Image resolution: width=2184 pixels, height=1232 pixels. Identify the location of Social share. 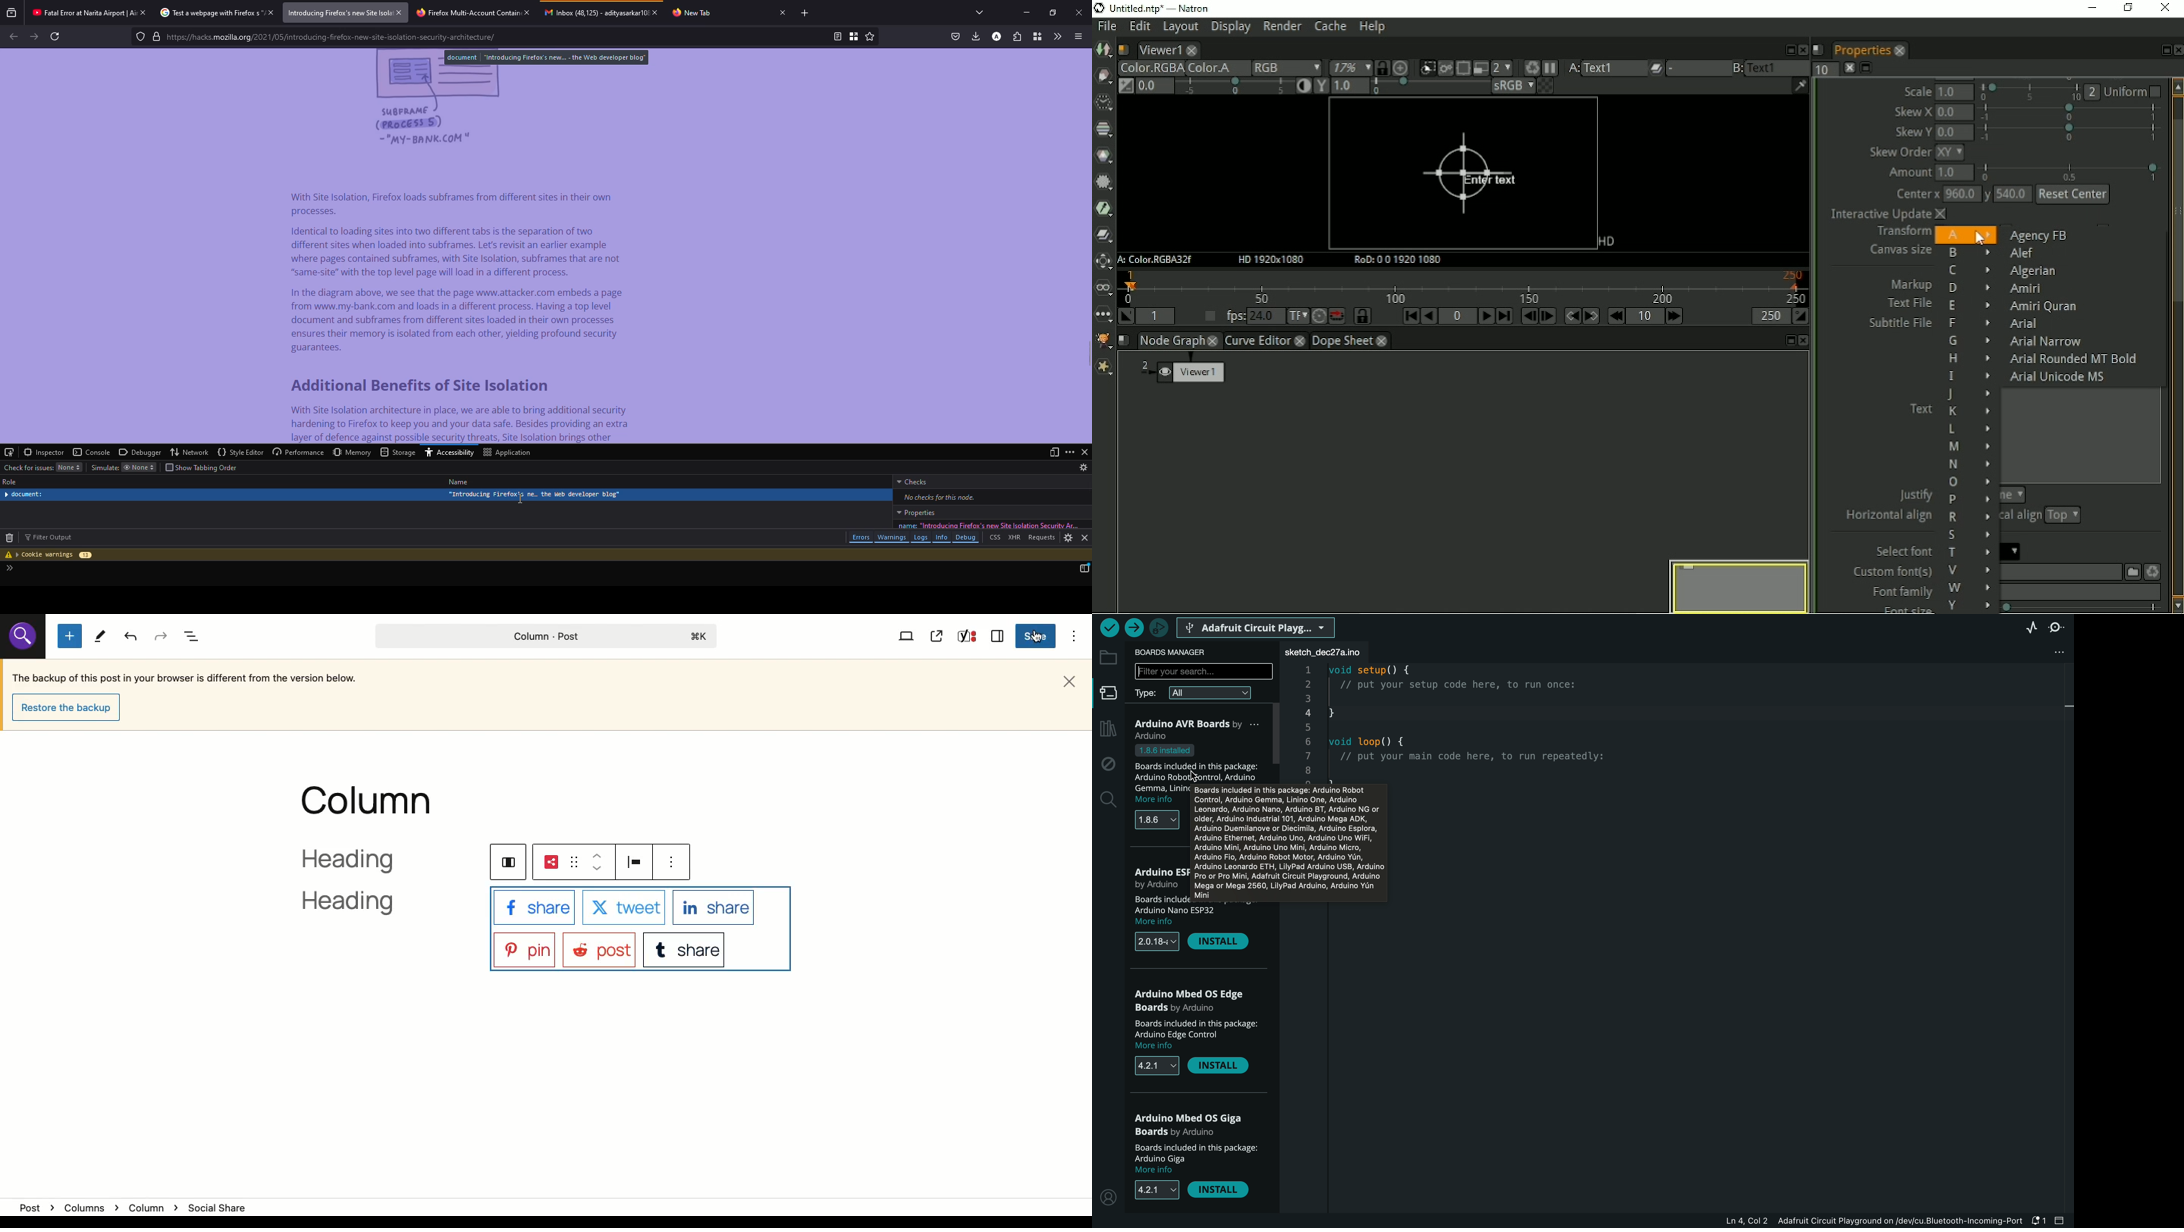
(551, 862).